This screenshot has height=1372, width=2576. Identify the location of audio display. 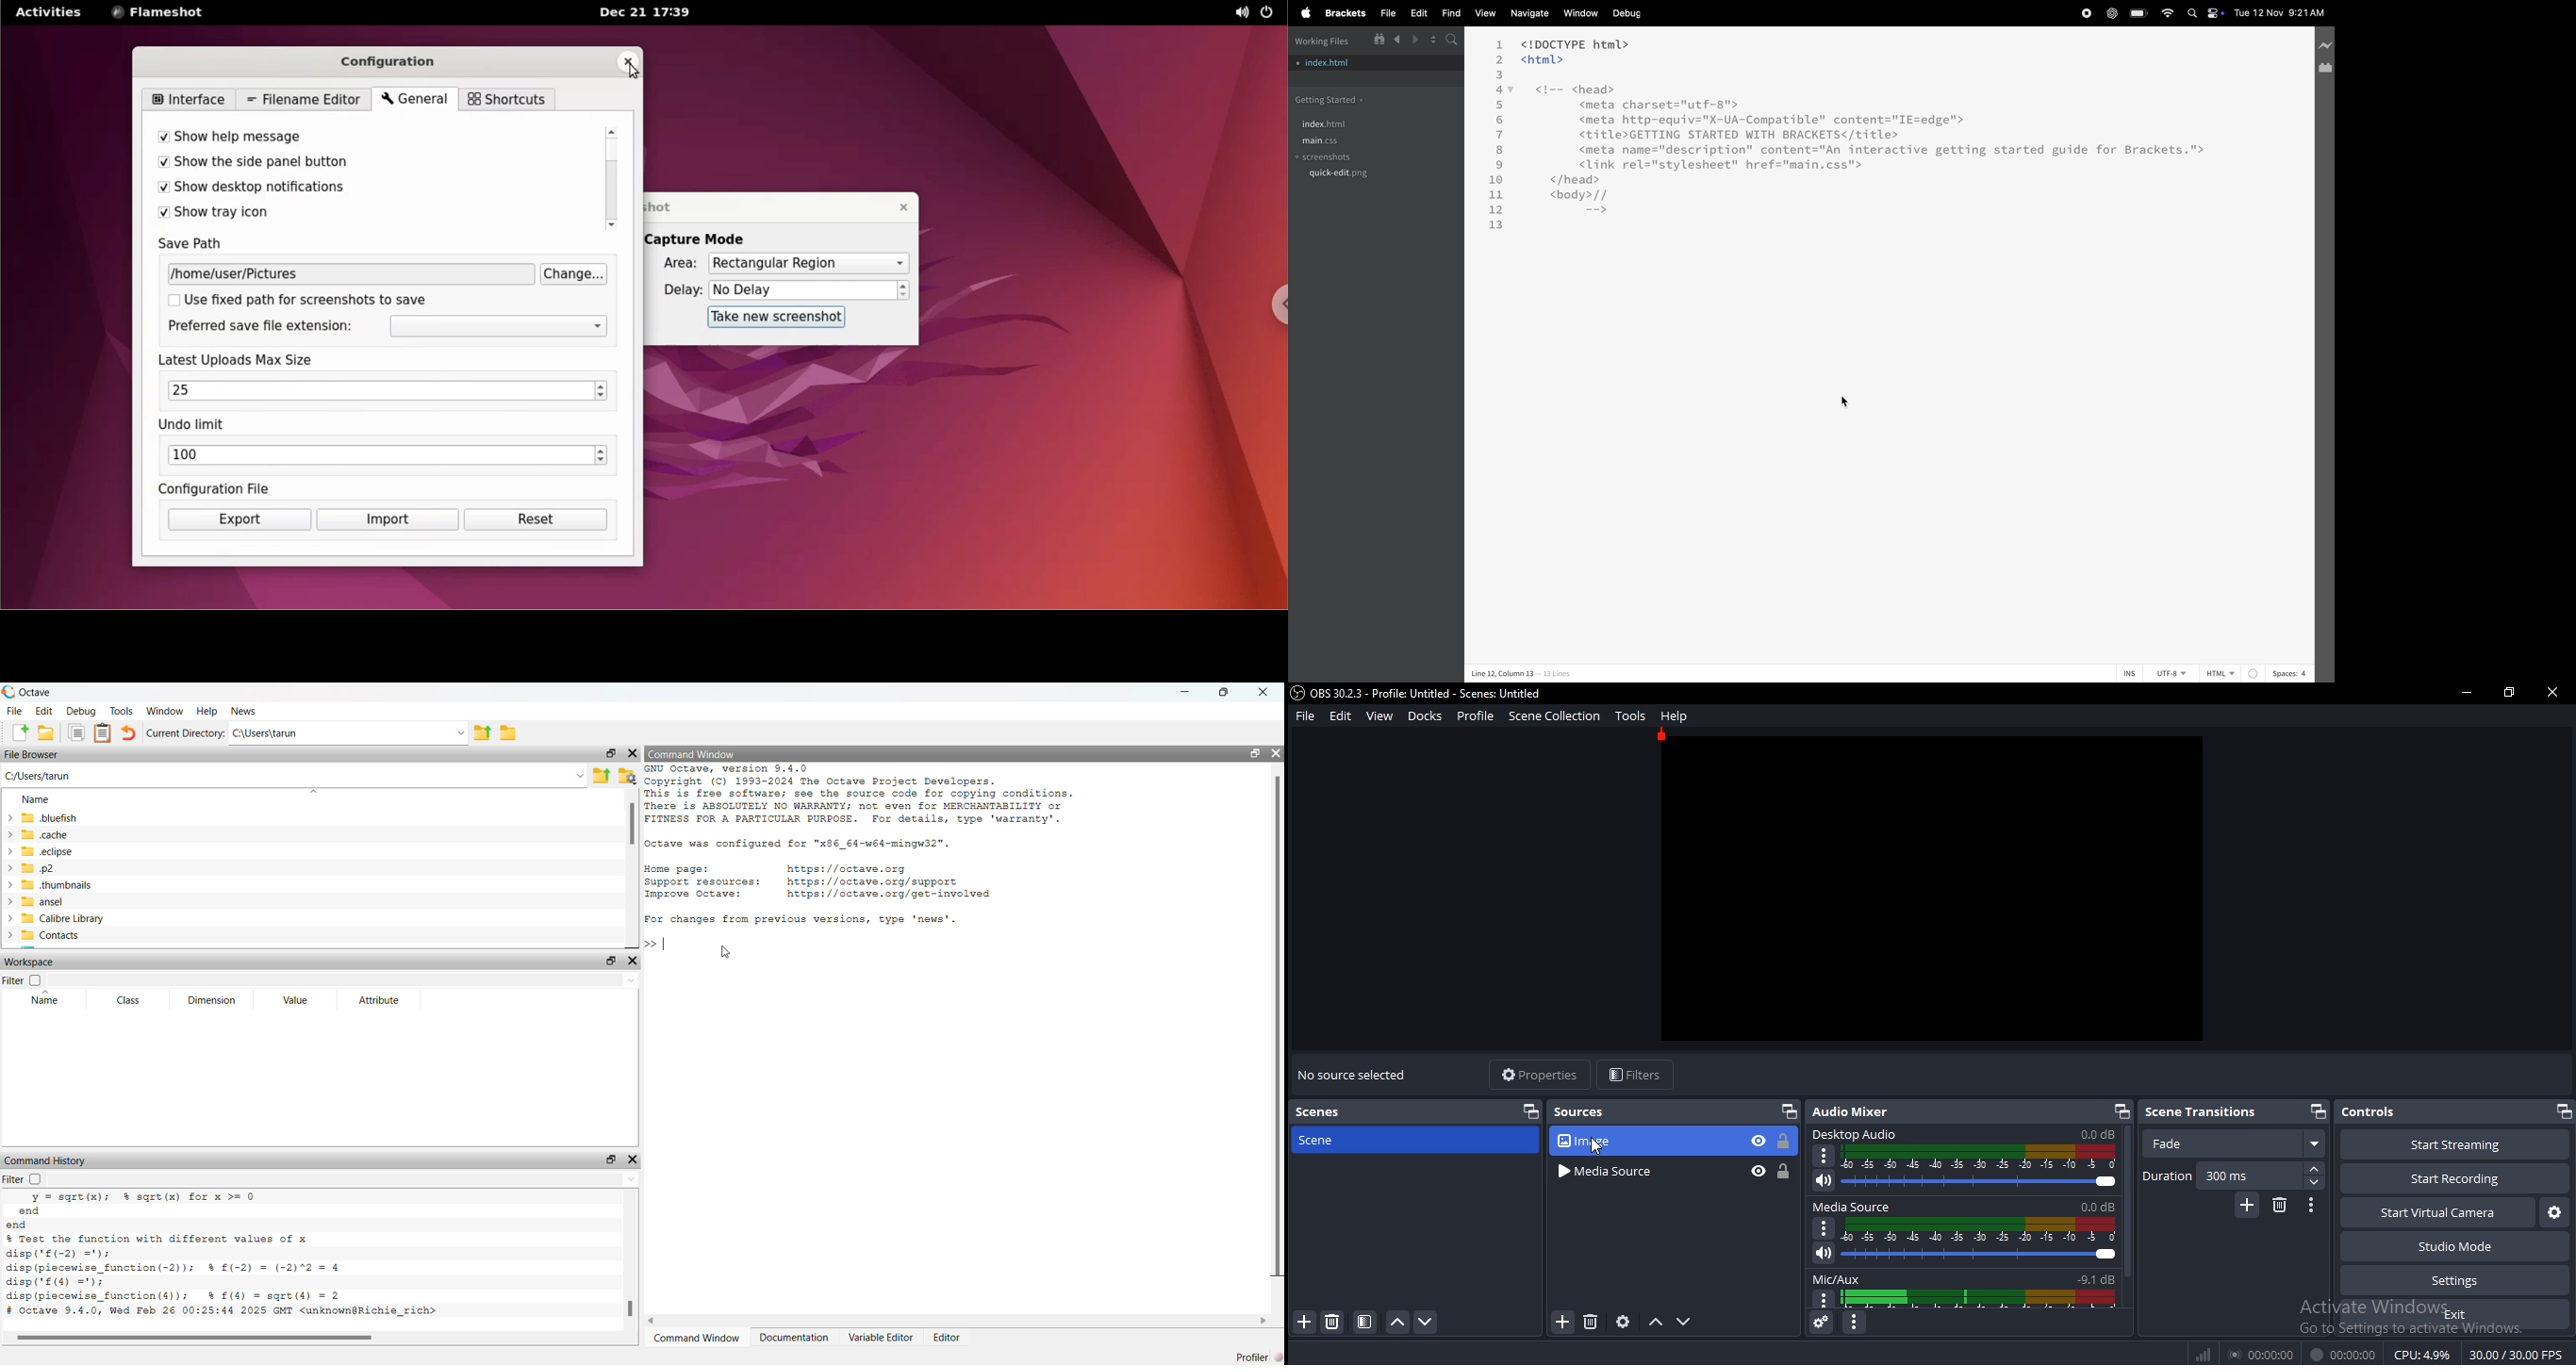
(1980, 1157).